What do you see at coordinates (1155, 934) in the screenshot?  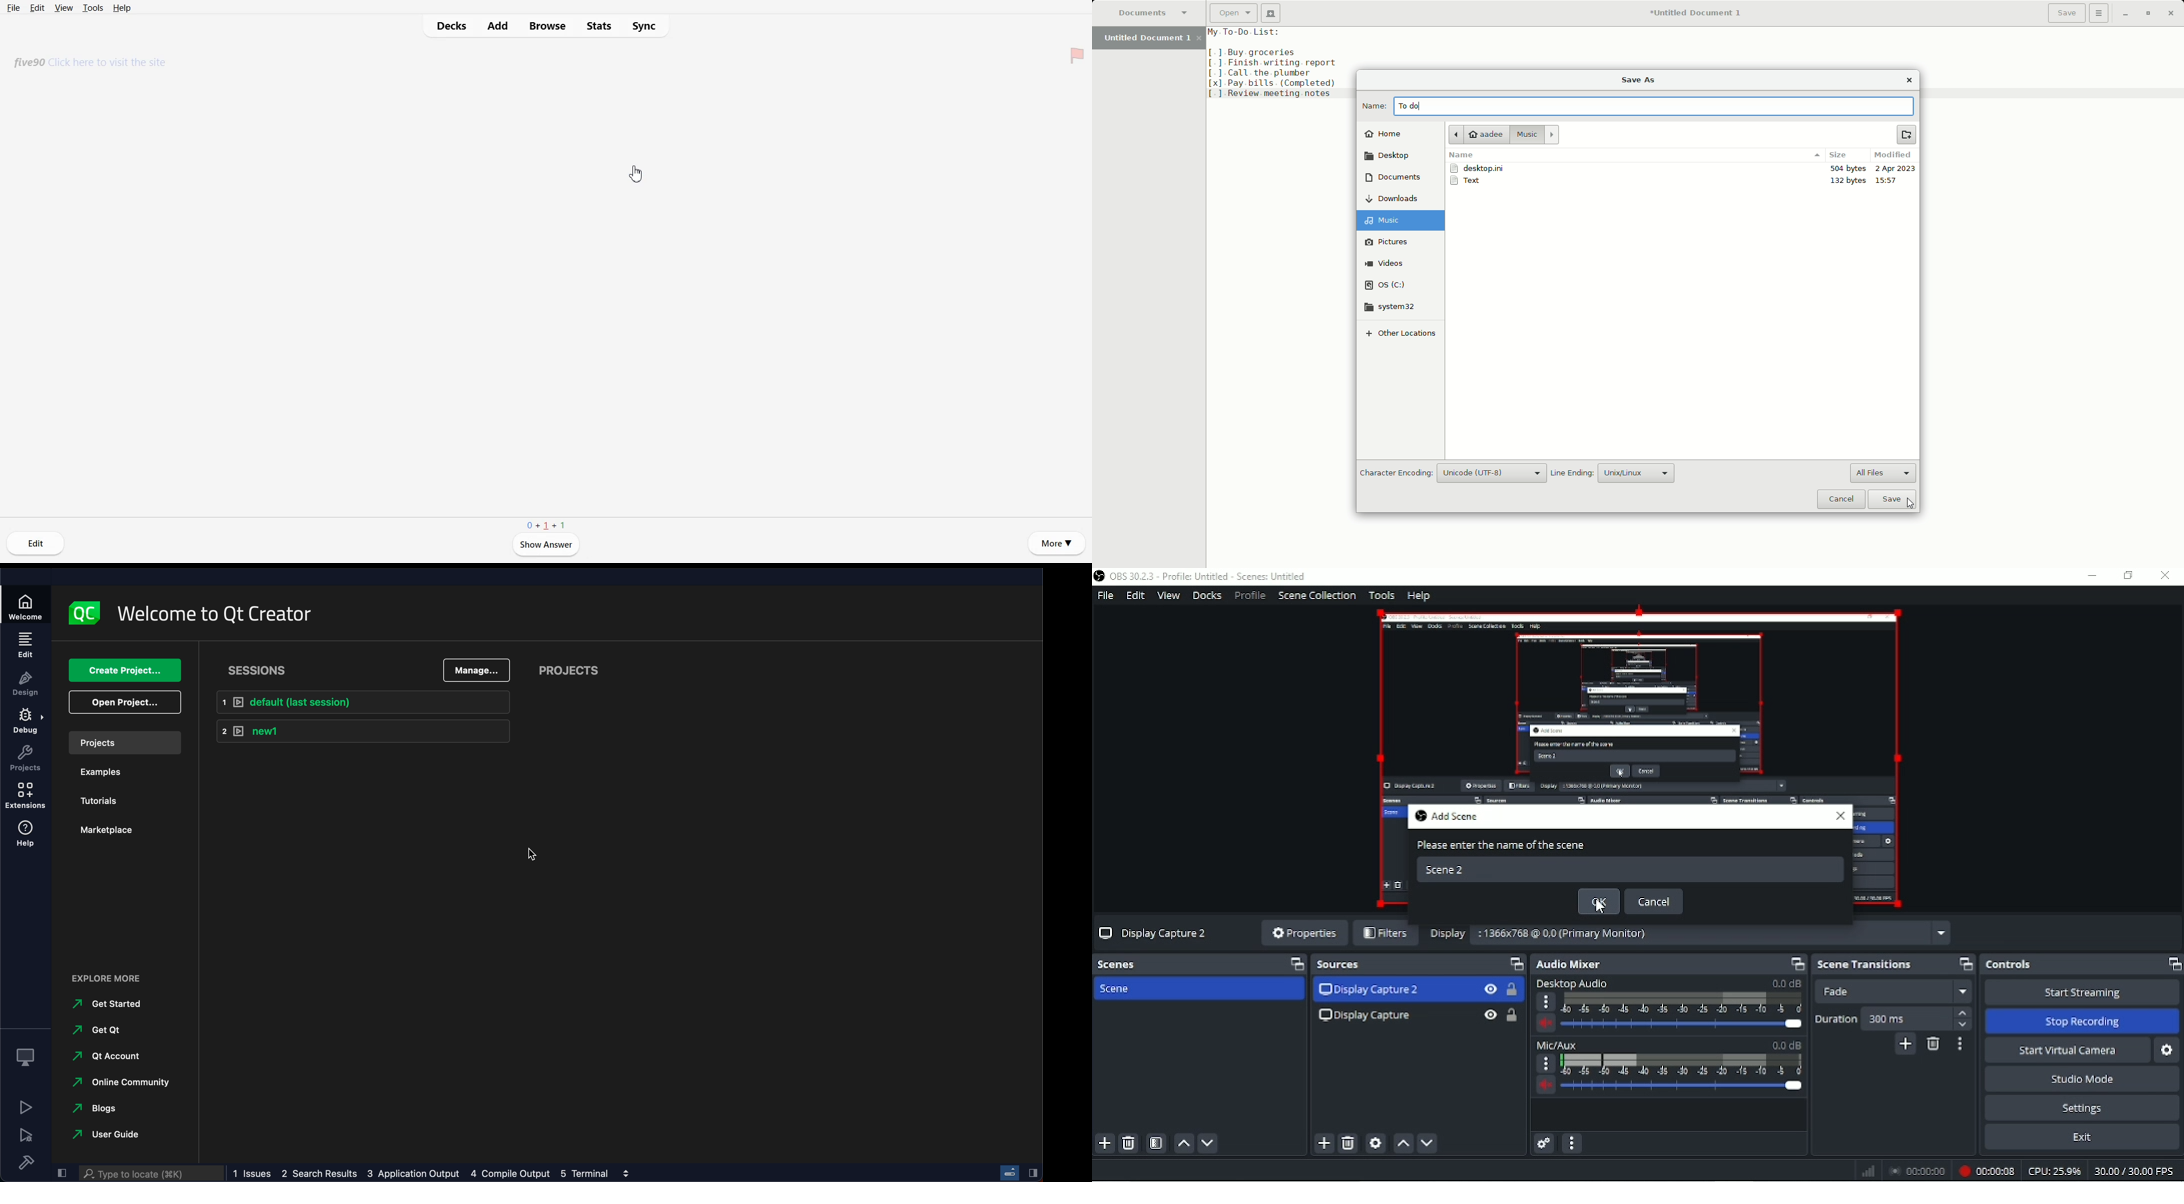 I see `Display Capture 2` at bounding box center [1155, 934].